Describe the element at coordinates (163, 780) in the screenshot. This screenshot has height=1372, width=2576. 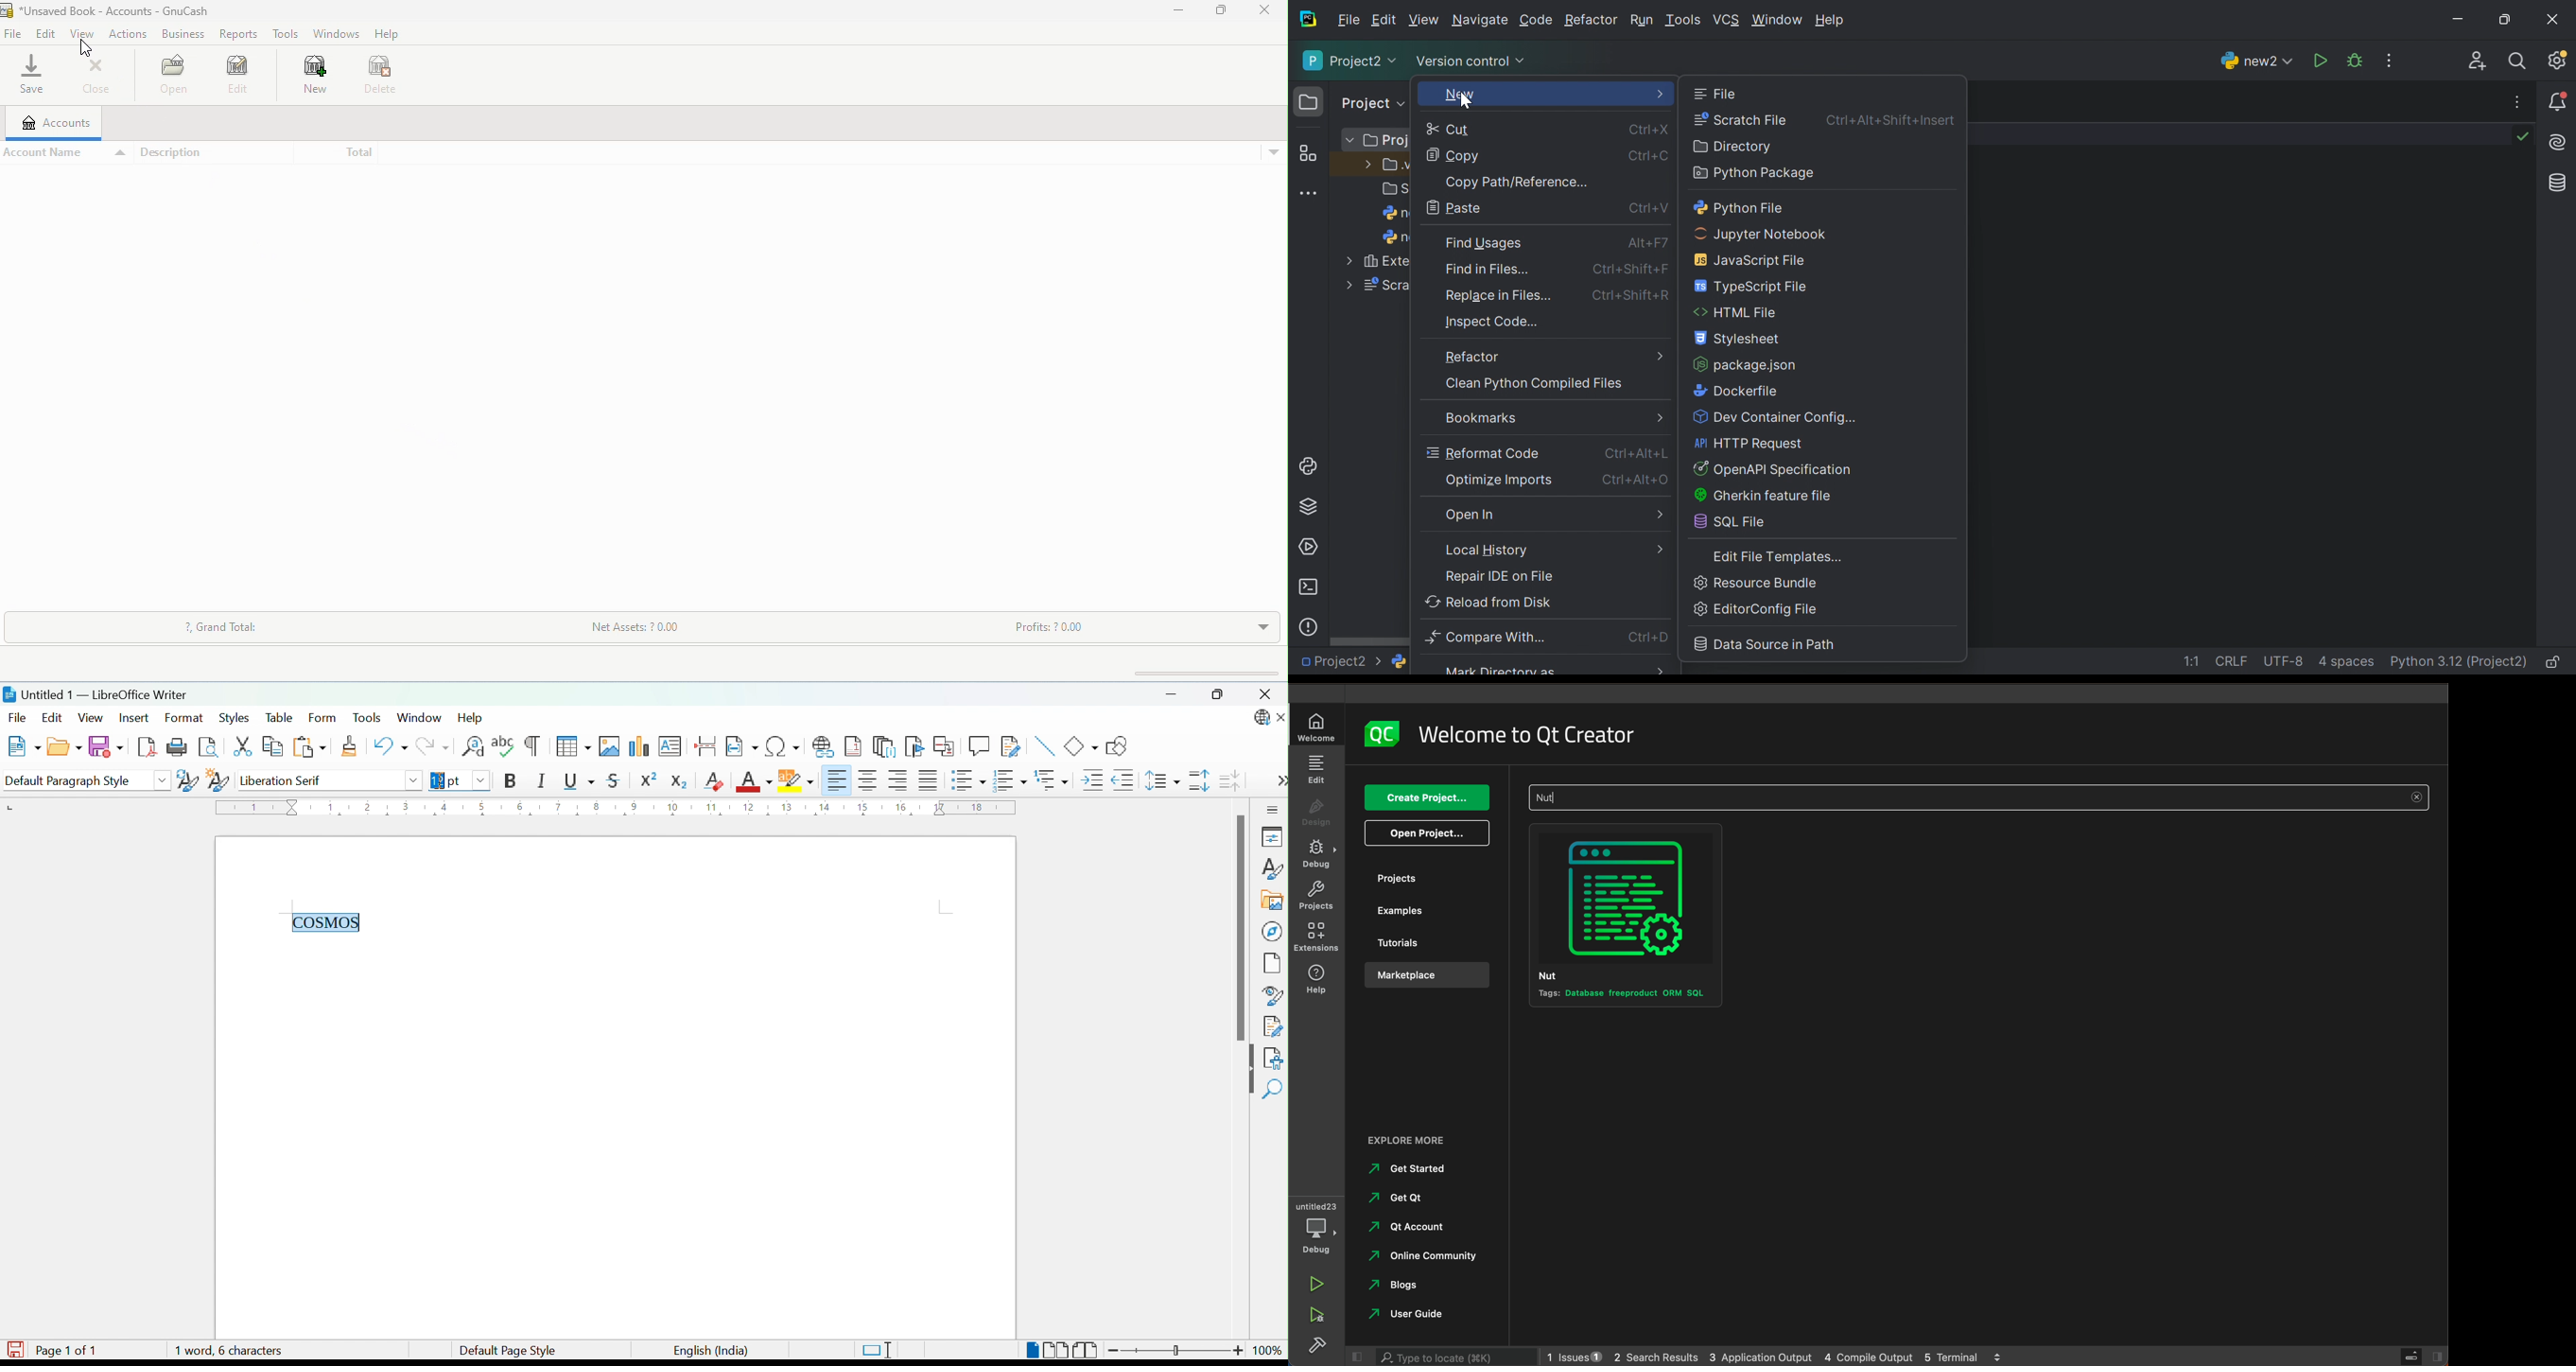
I see `Drop Down` at that location.